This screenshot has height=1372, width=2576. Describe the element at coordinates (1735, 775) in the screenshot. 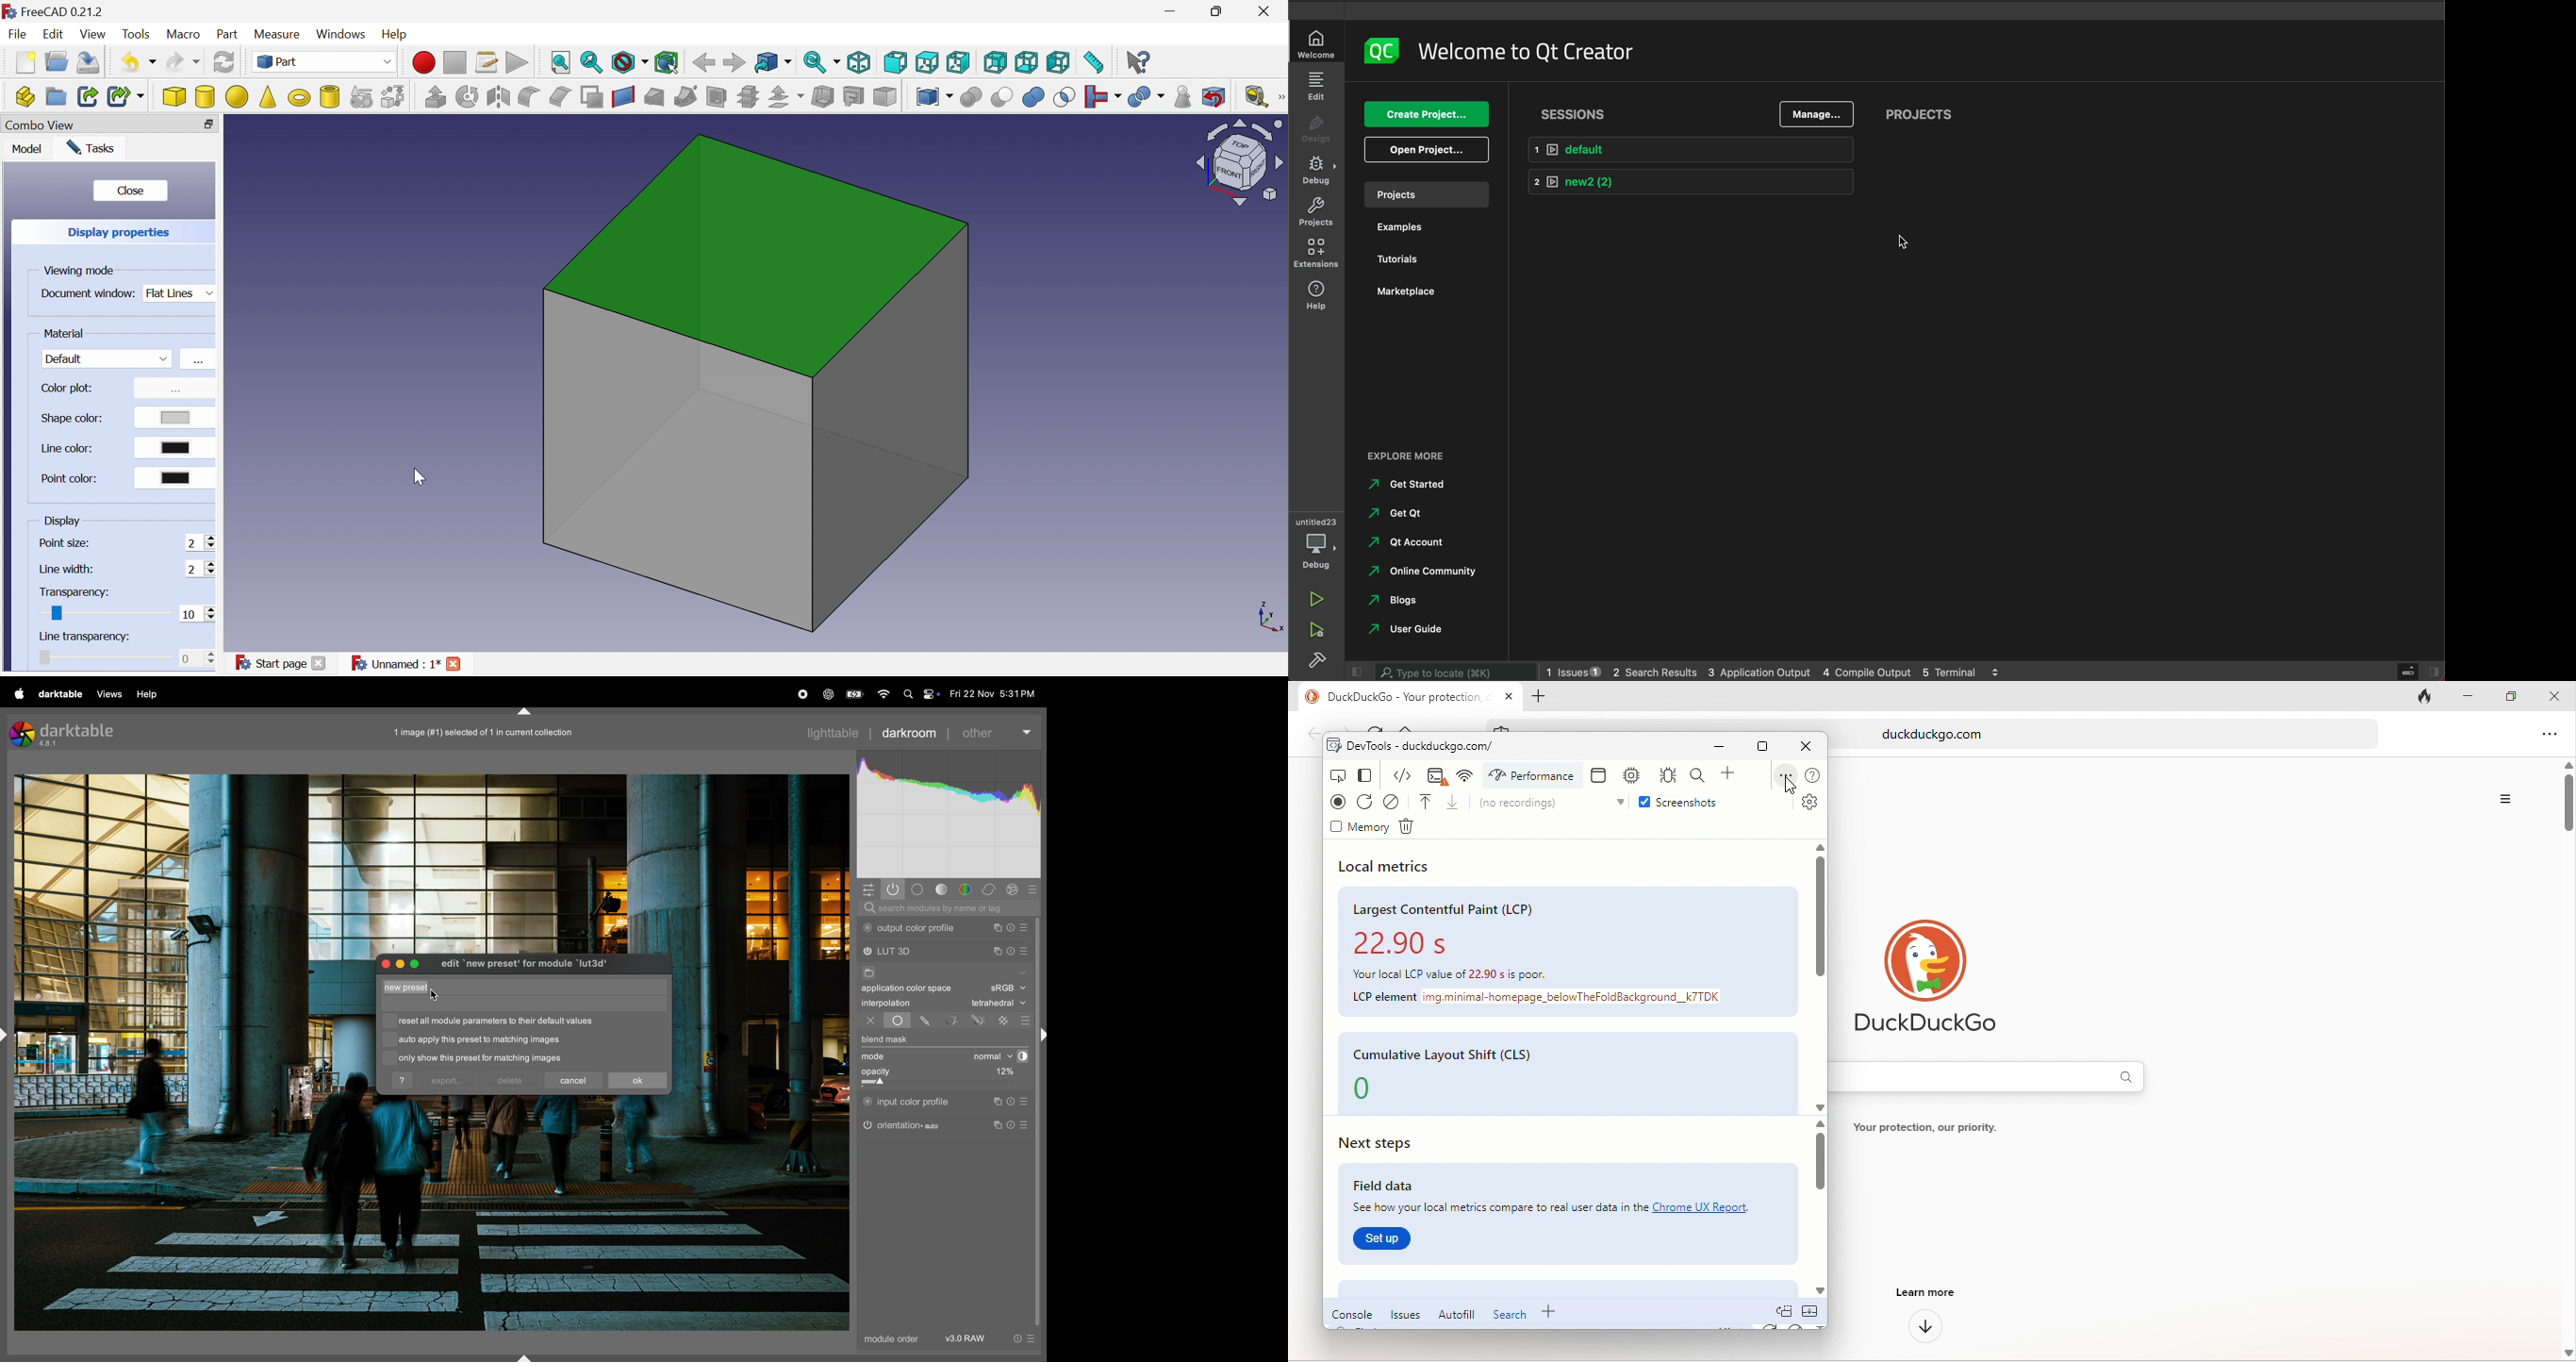

I see `add` at that location.